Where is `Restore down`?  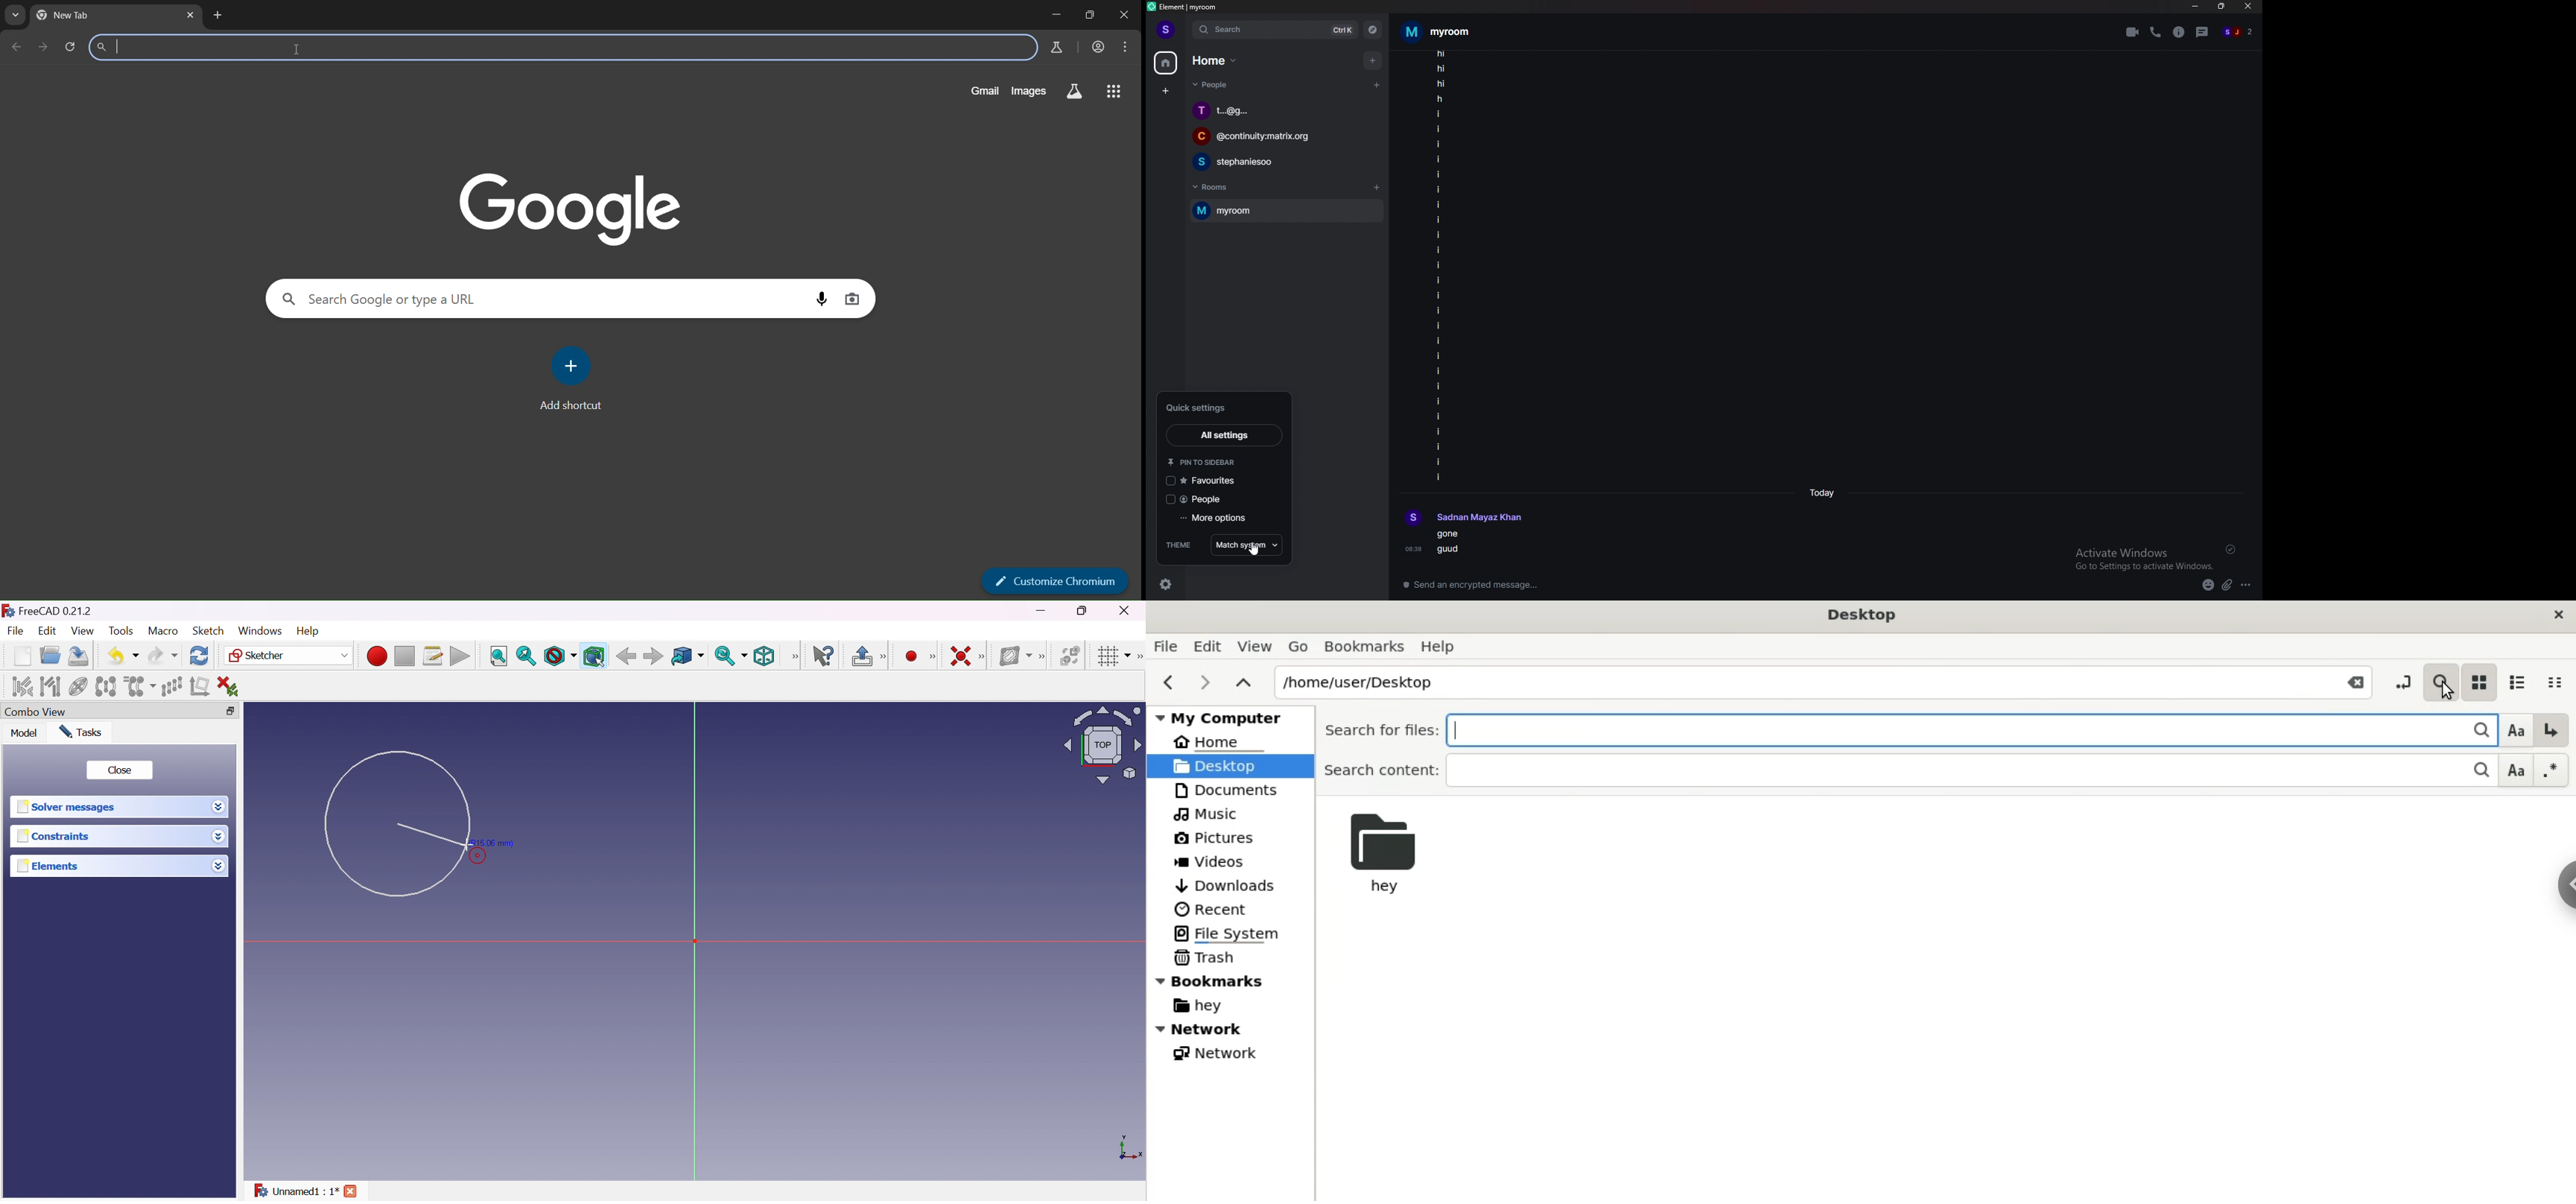 Restore down is located at coordinates (1084, 611).